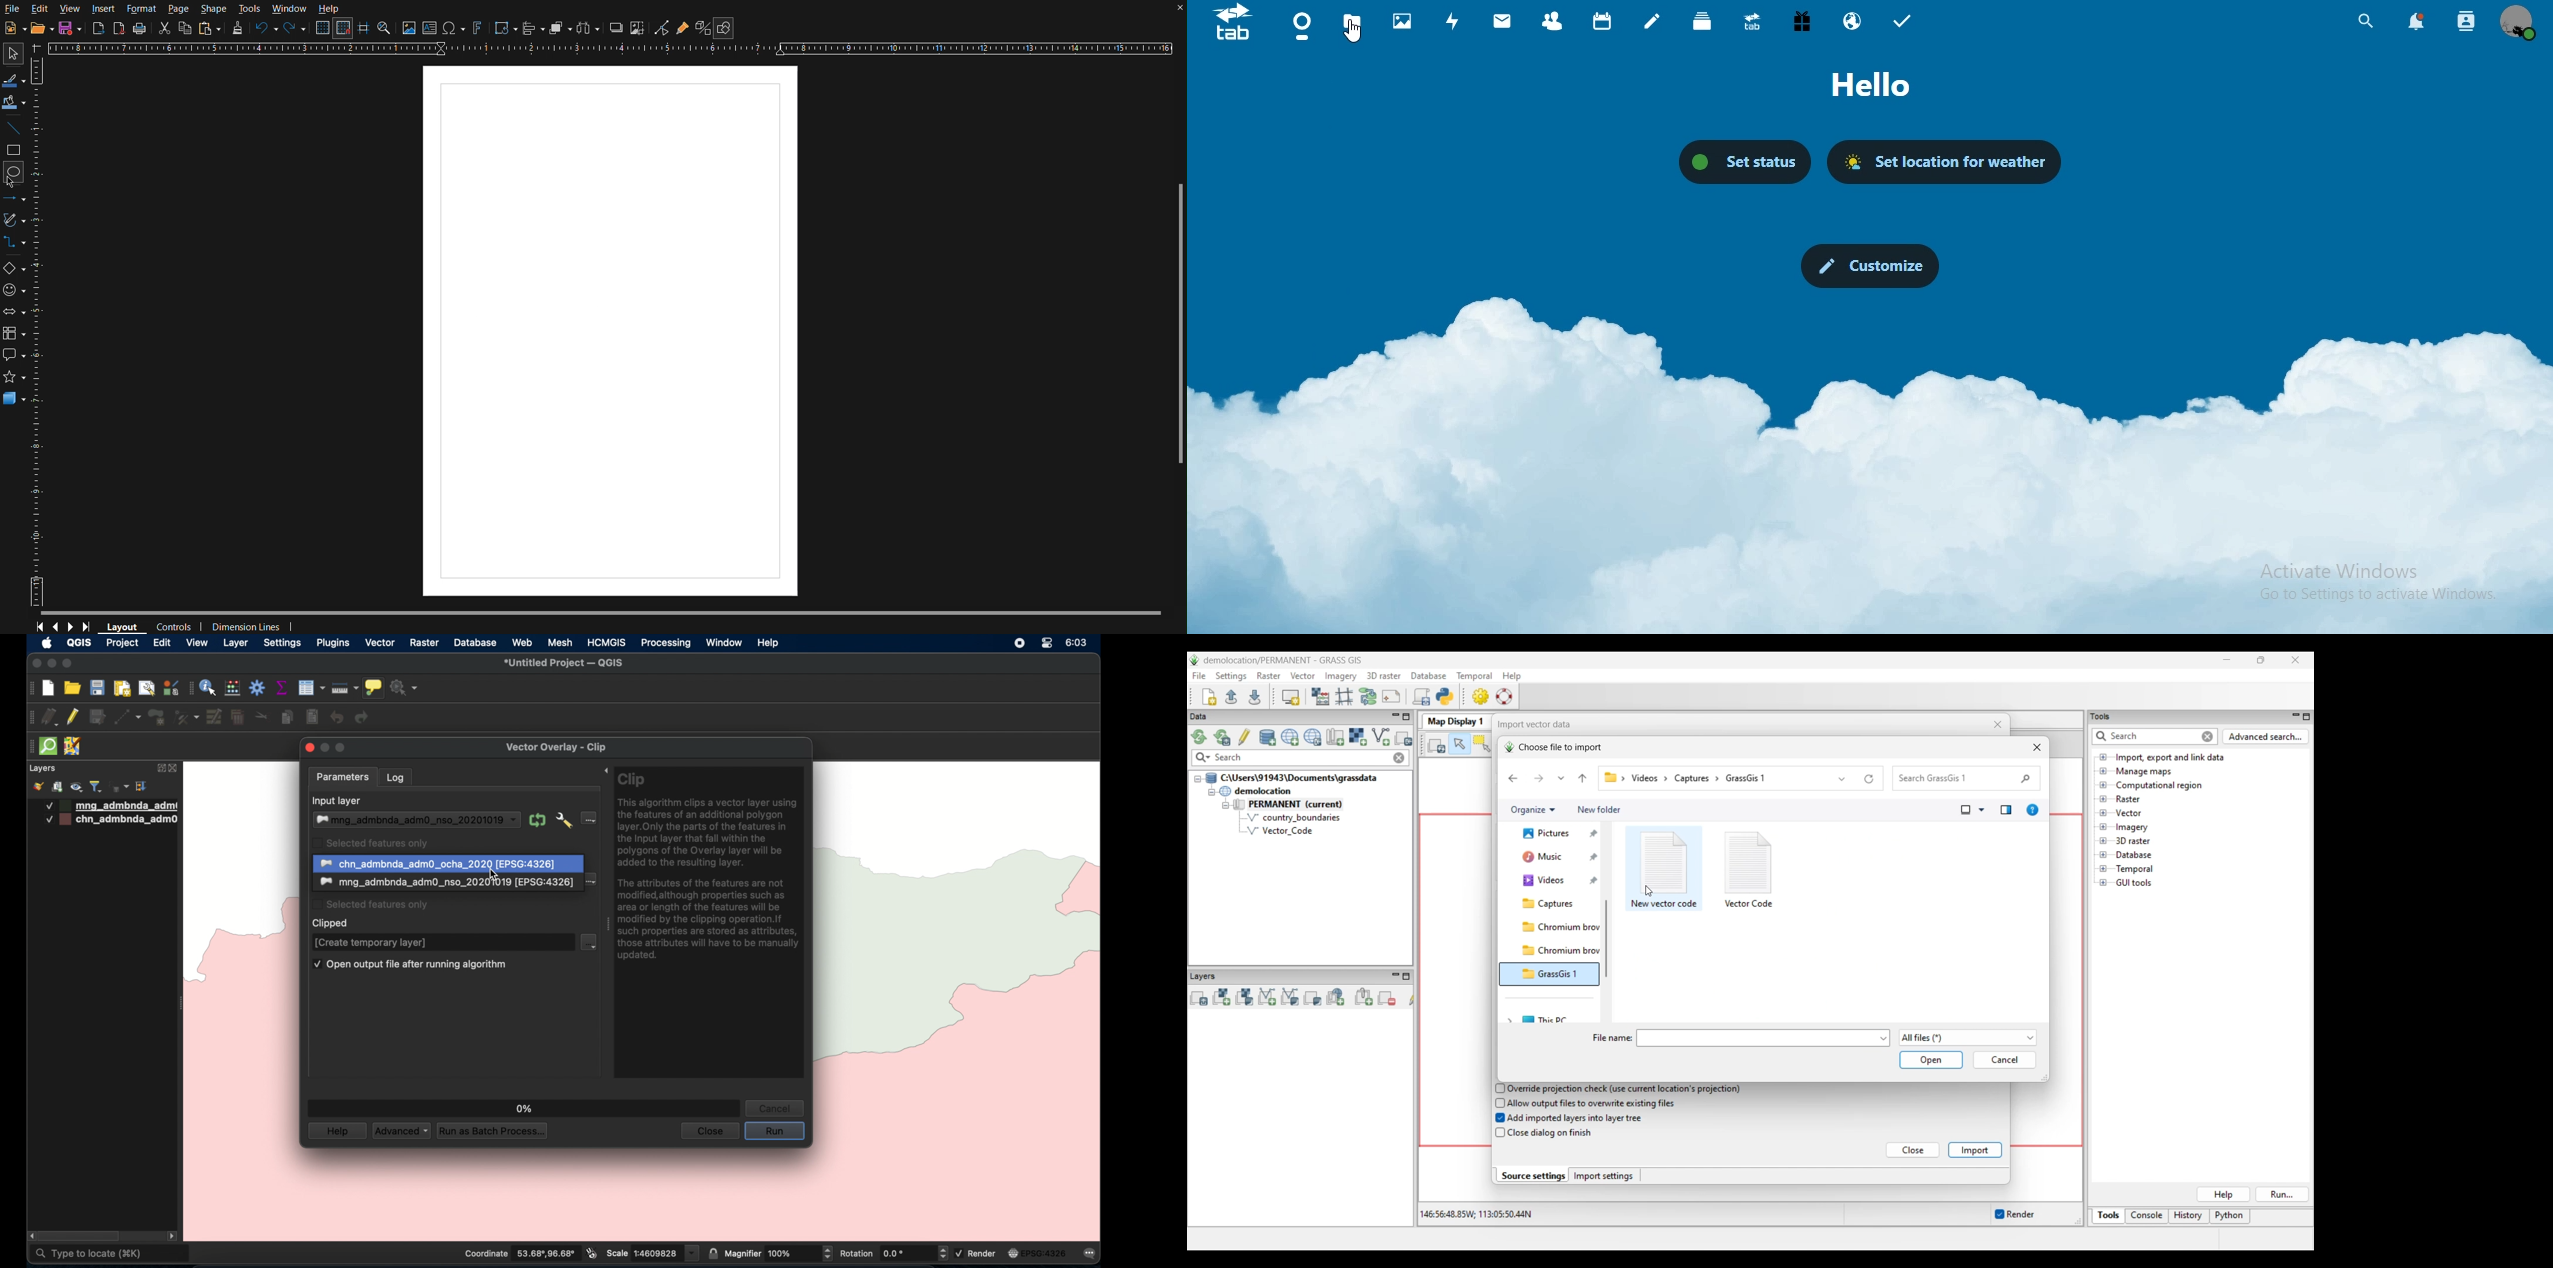 Image resolution: width=2576 pixels, height=1288 pixels. I want to click on Show Draw Functions, so click(724, 28).